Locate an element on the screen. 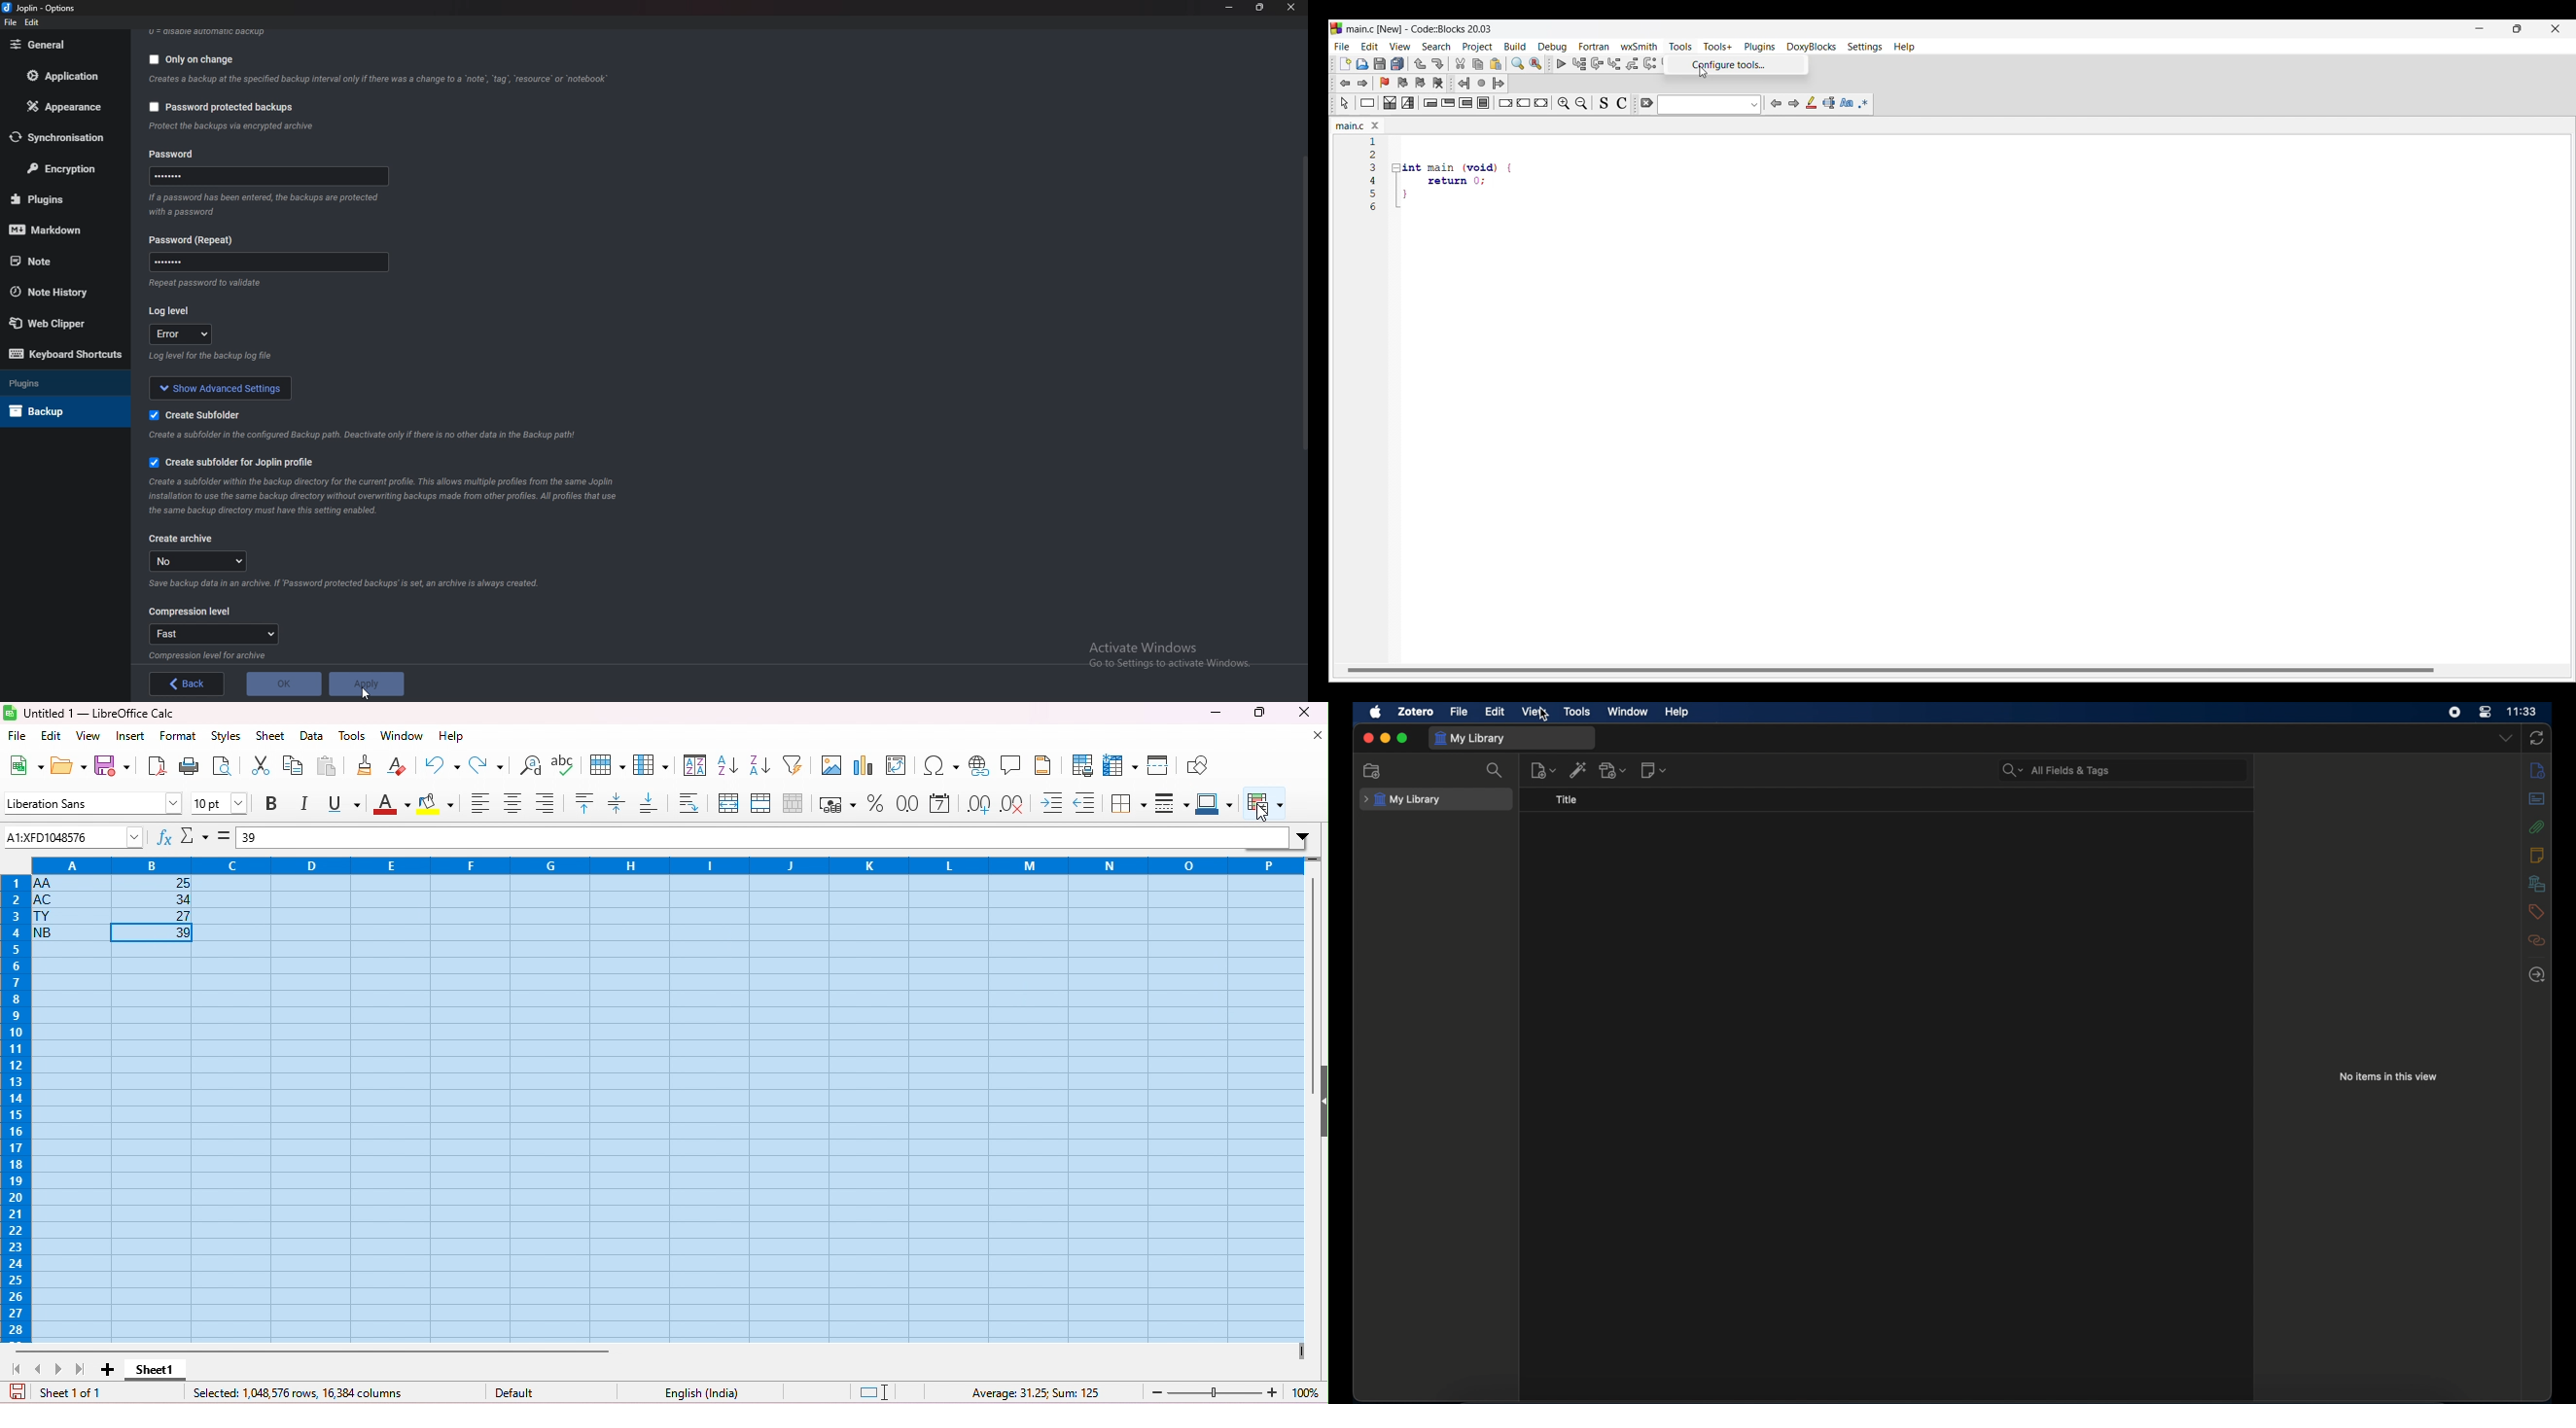 The height and width of the screenshot is (1428, 2576). Create sub folder is located at coordinates (199, 416).